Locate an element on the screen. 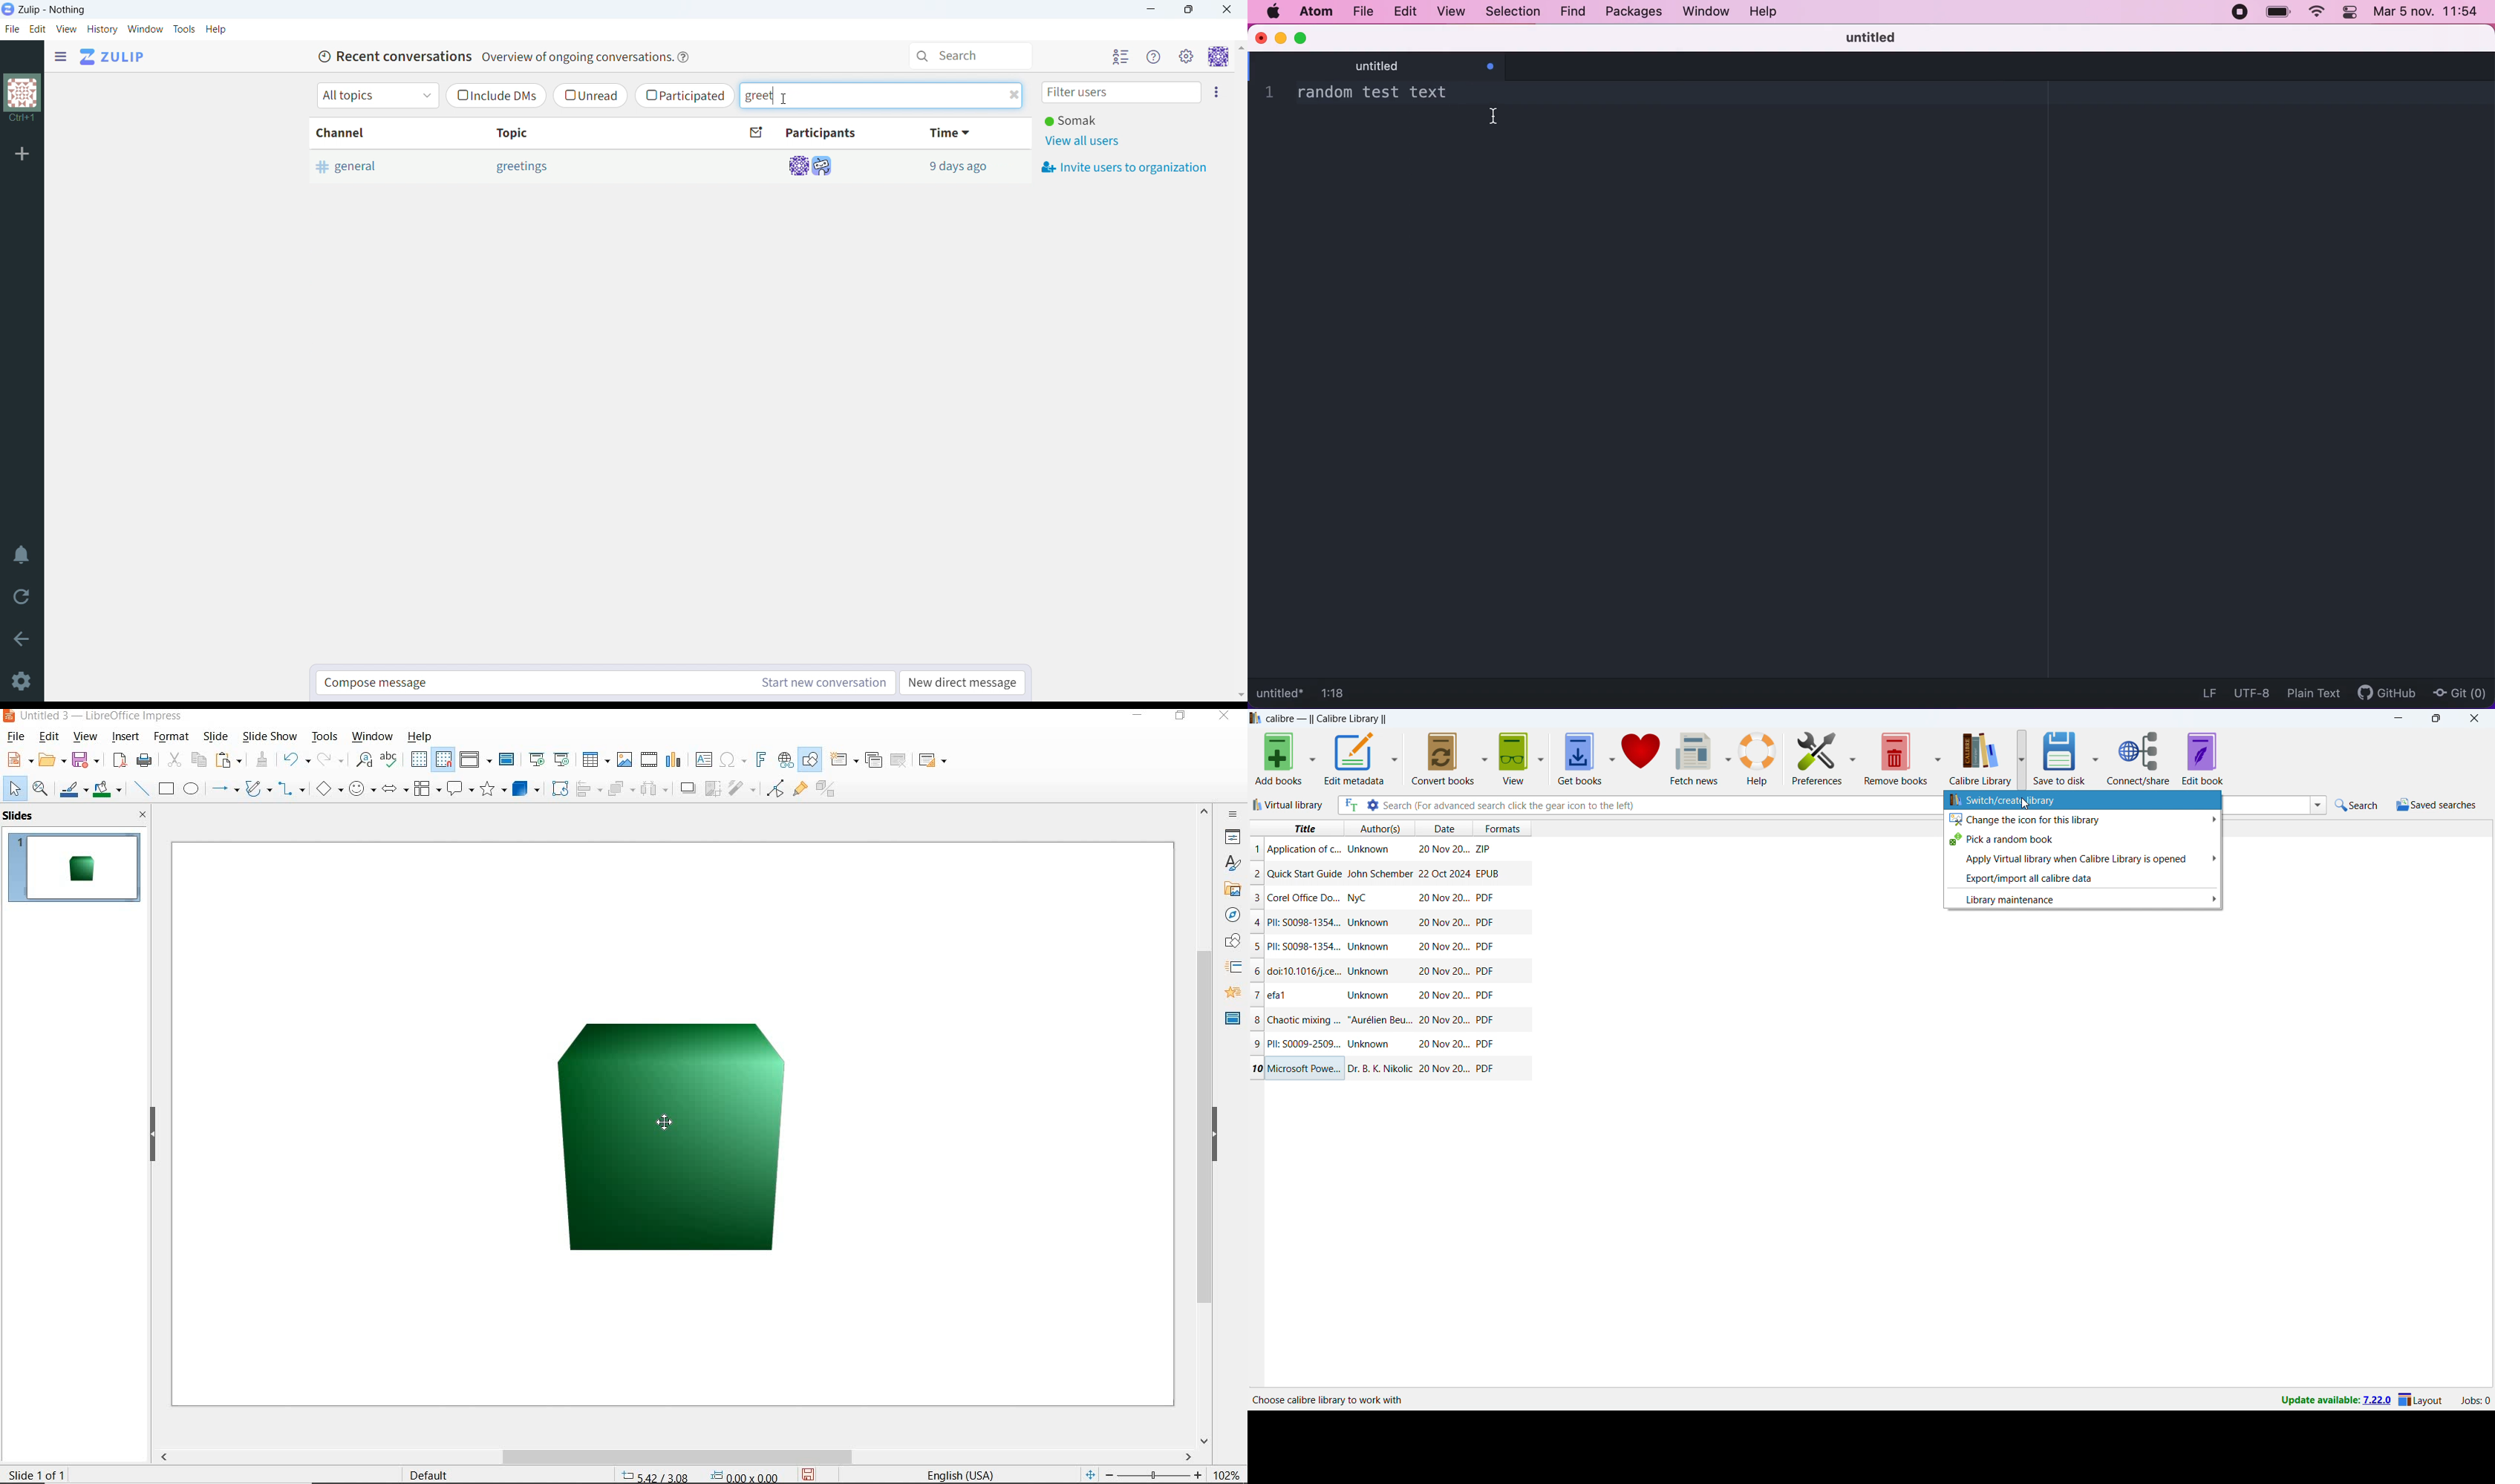  ZOOM OUT OR ZOOM IN is located at coordinates (1141, 1474).